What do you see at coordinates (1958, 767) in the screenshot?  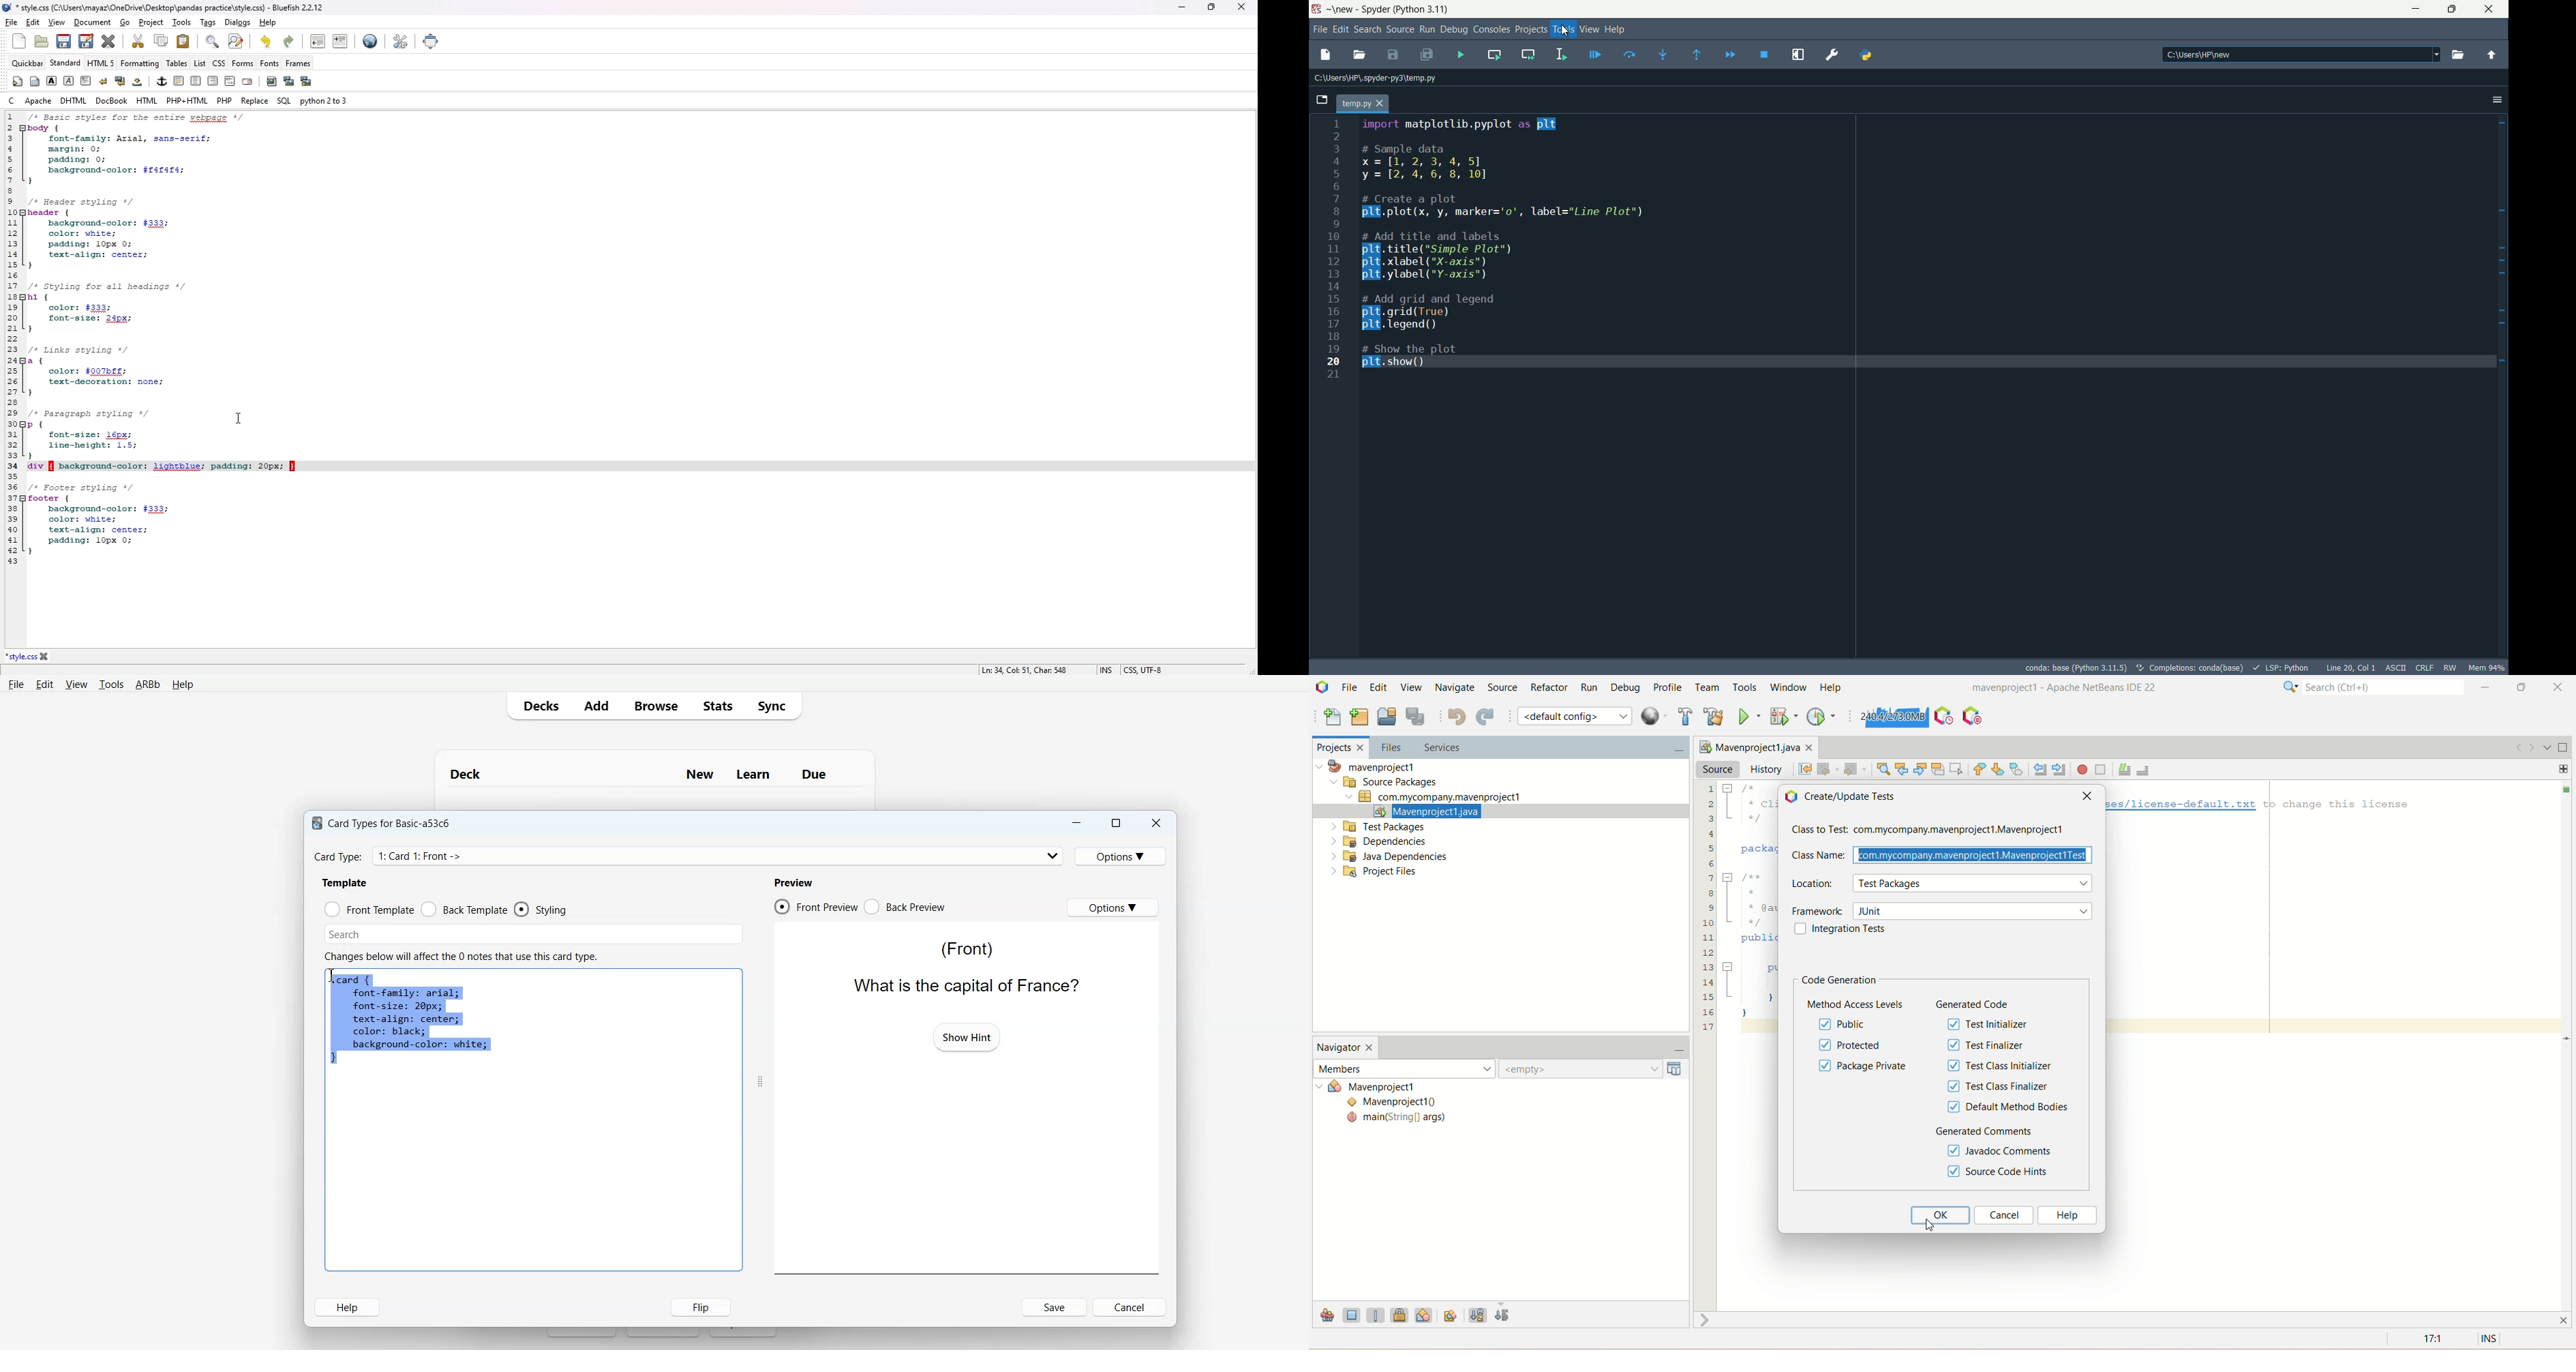 I see `toggle rectangular selection` at bounding box center [1958, 767].